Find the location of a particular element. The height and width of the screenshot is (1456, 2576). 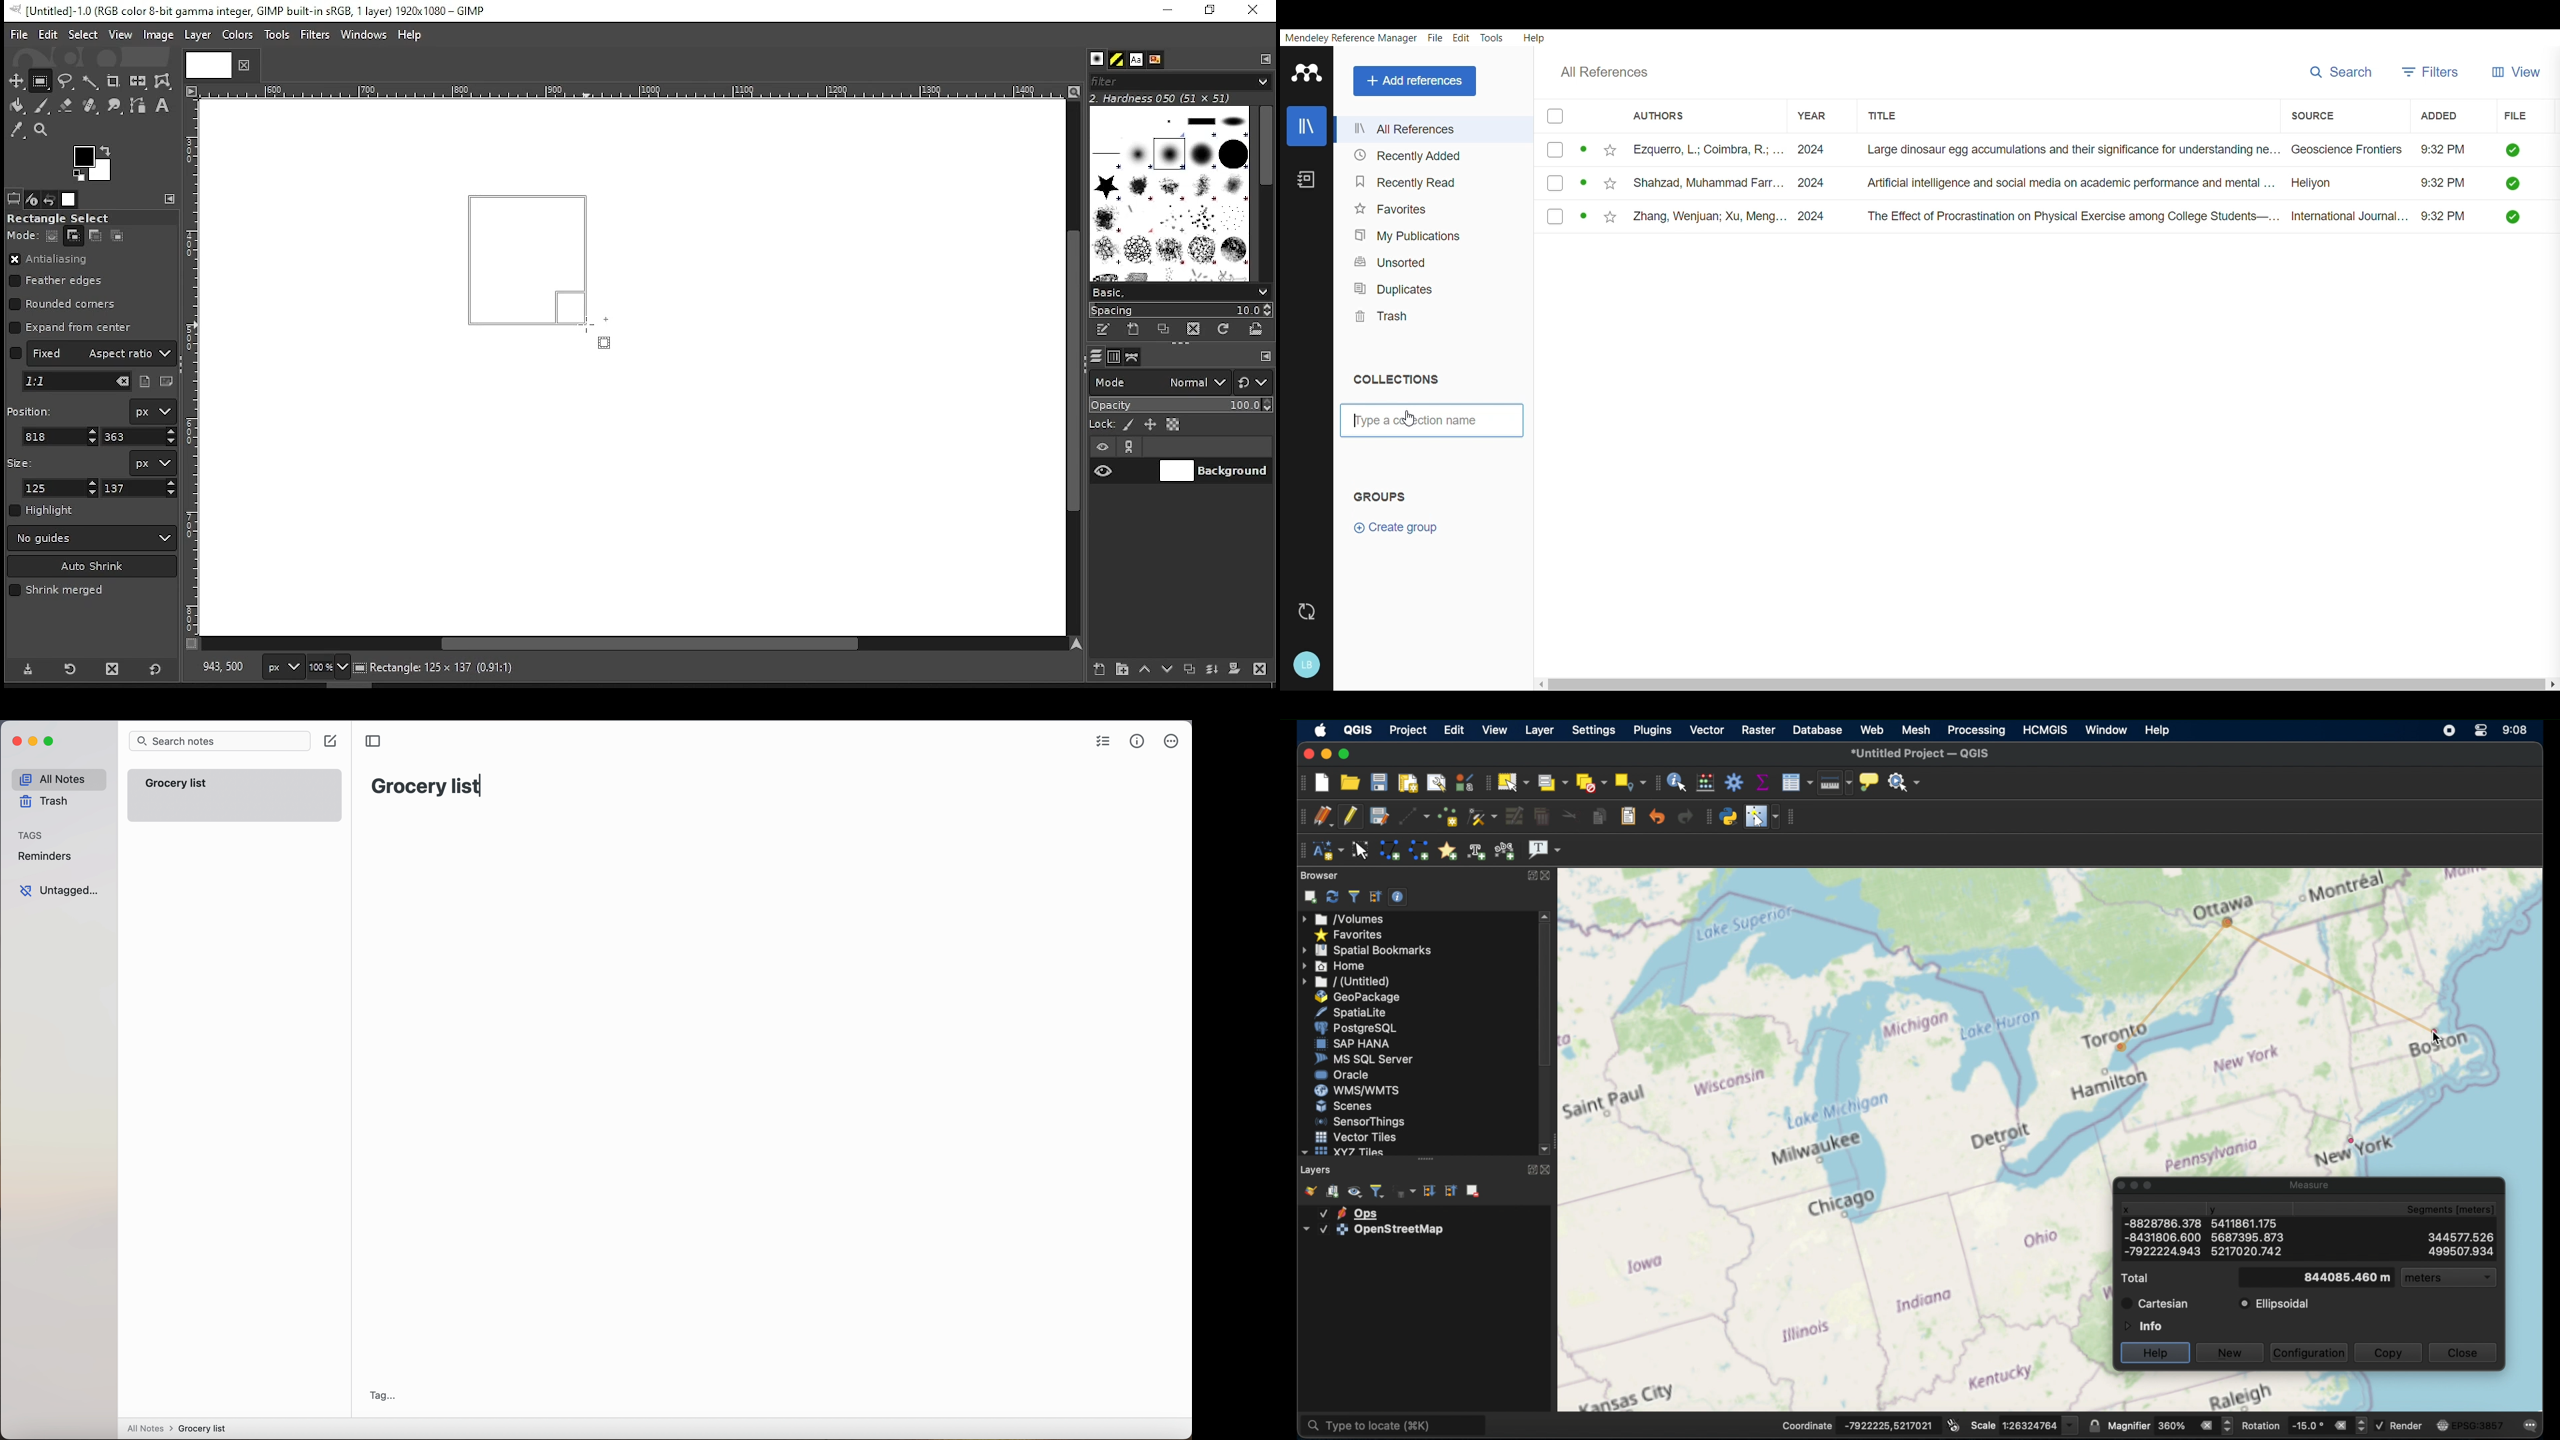

heal tool is located at coordinates (92, 107).